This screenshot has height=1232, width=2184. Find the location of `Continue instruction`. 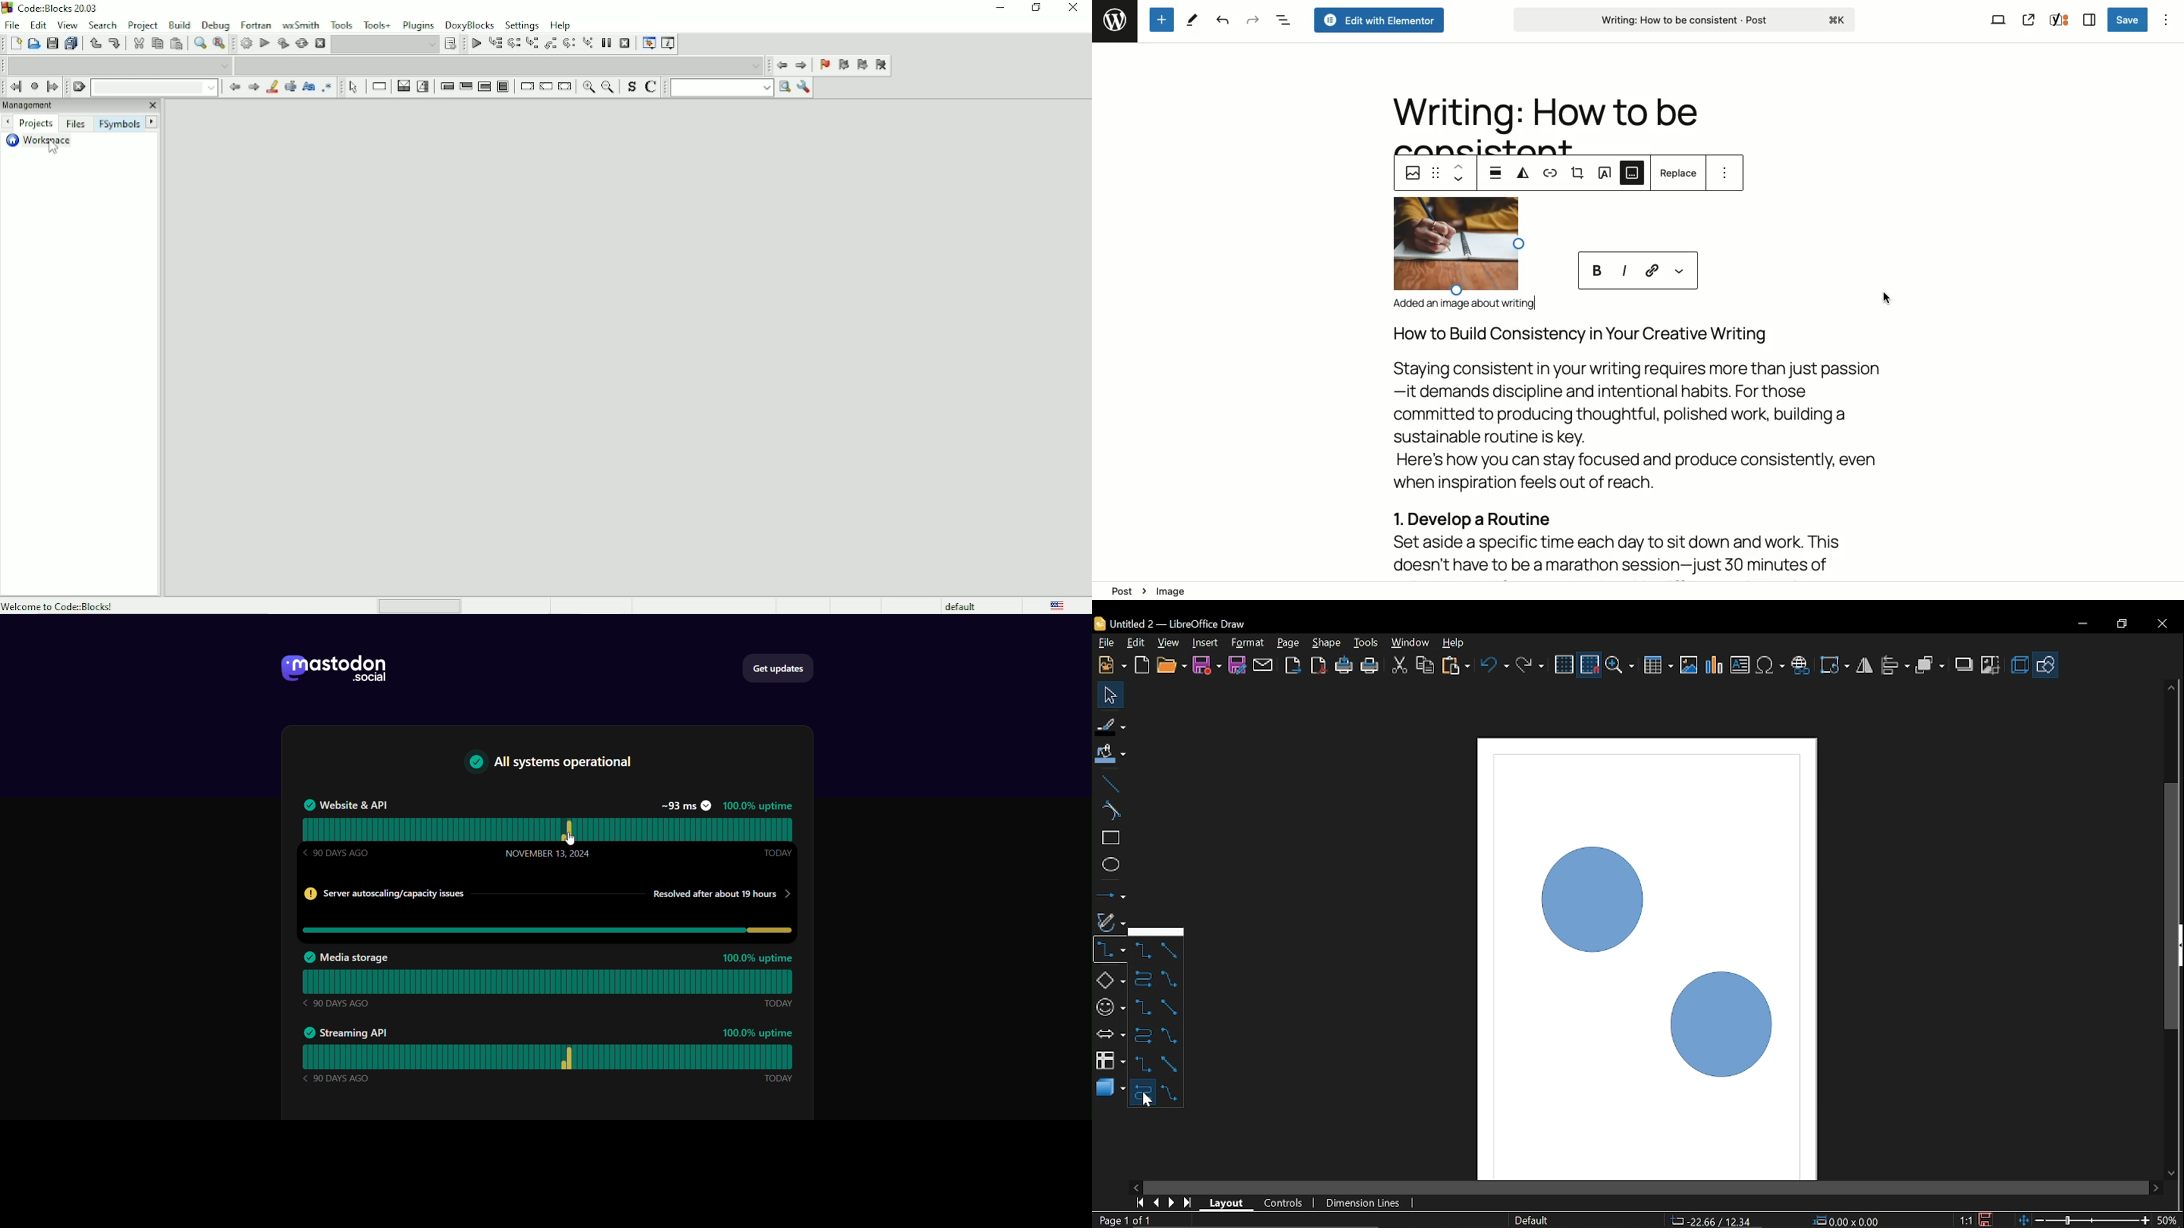

Continue instruction is located at coordinates (546, 88).